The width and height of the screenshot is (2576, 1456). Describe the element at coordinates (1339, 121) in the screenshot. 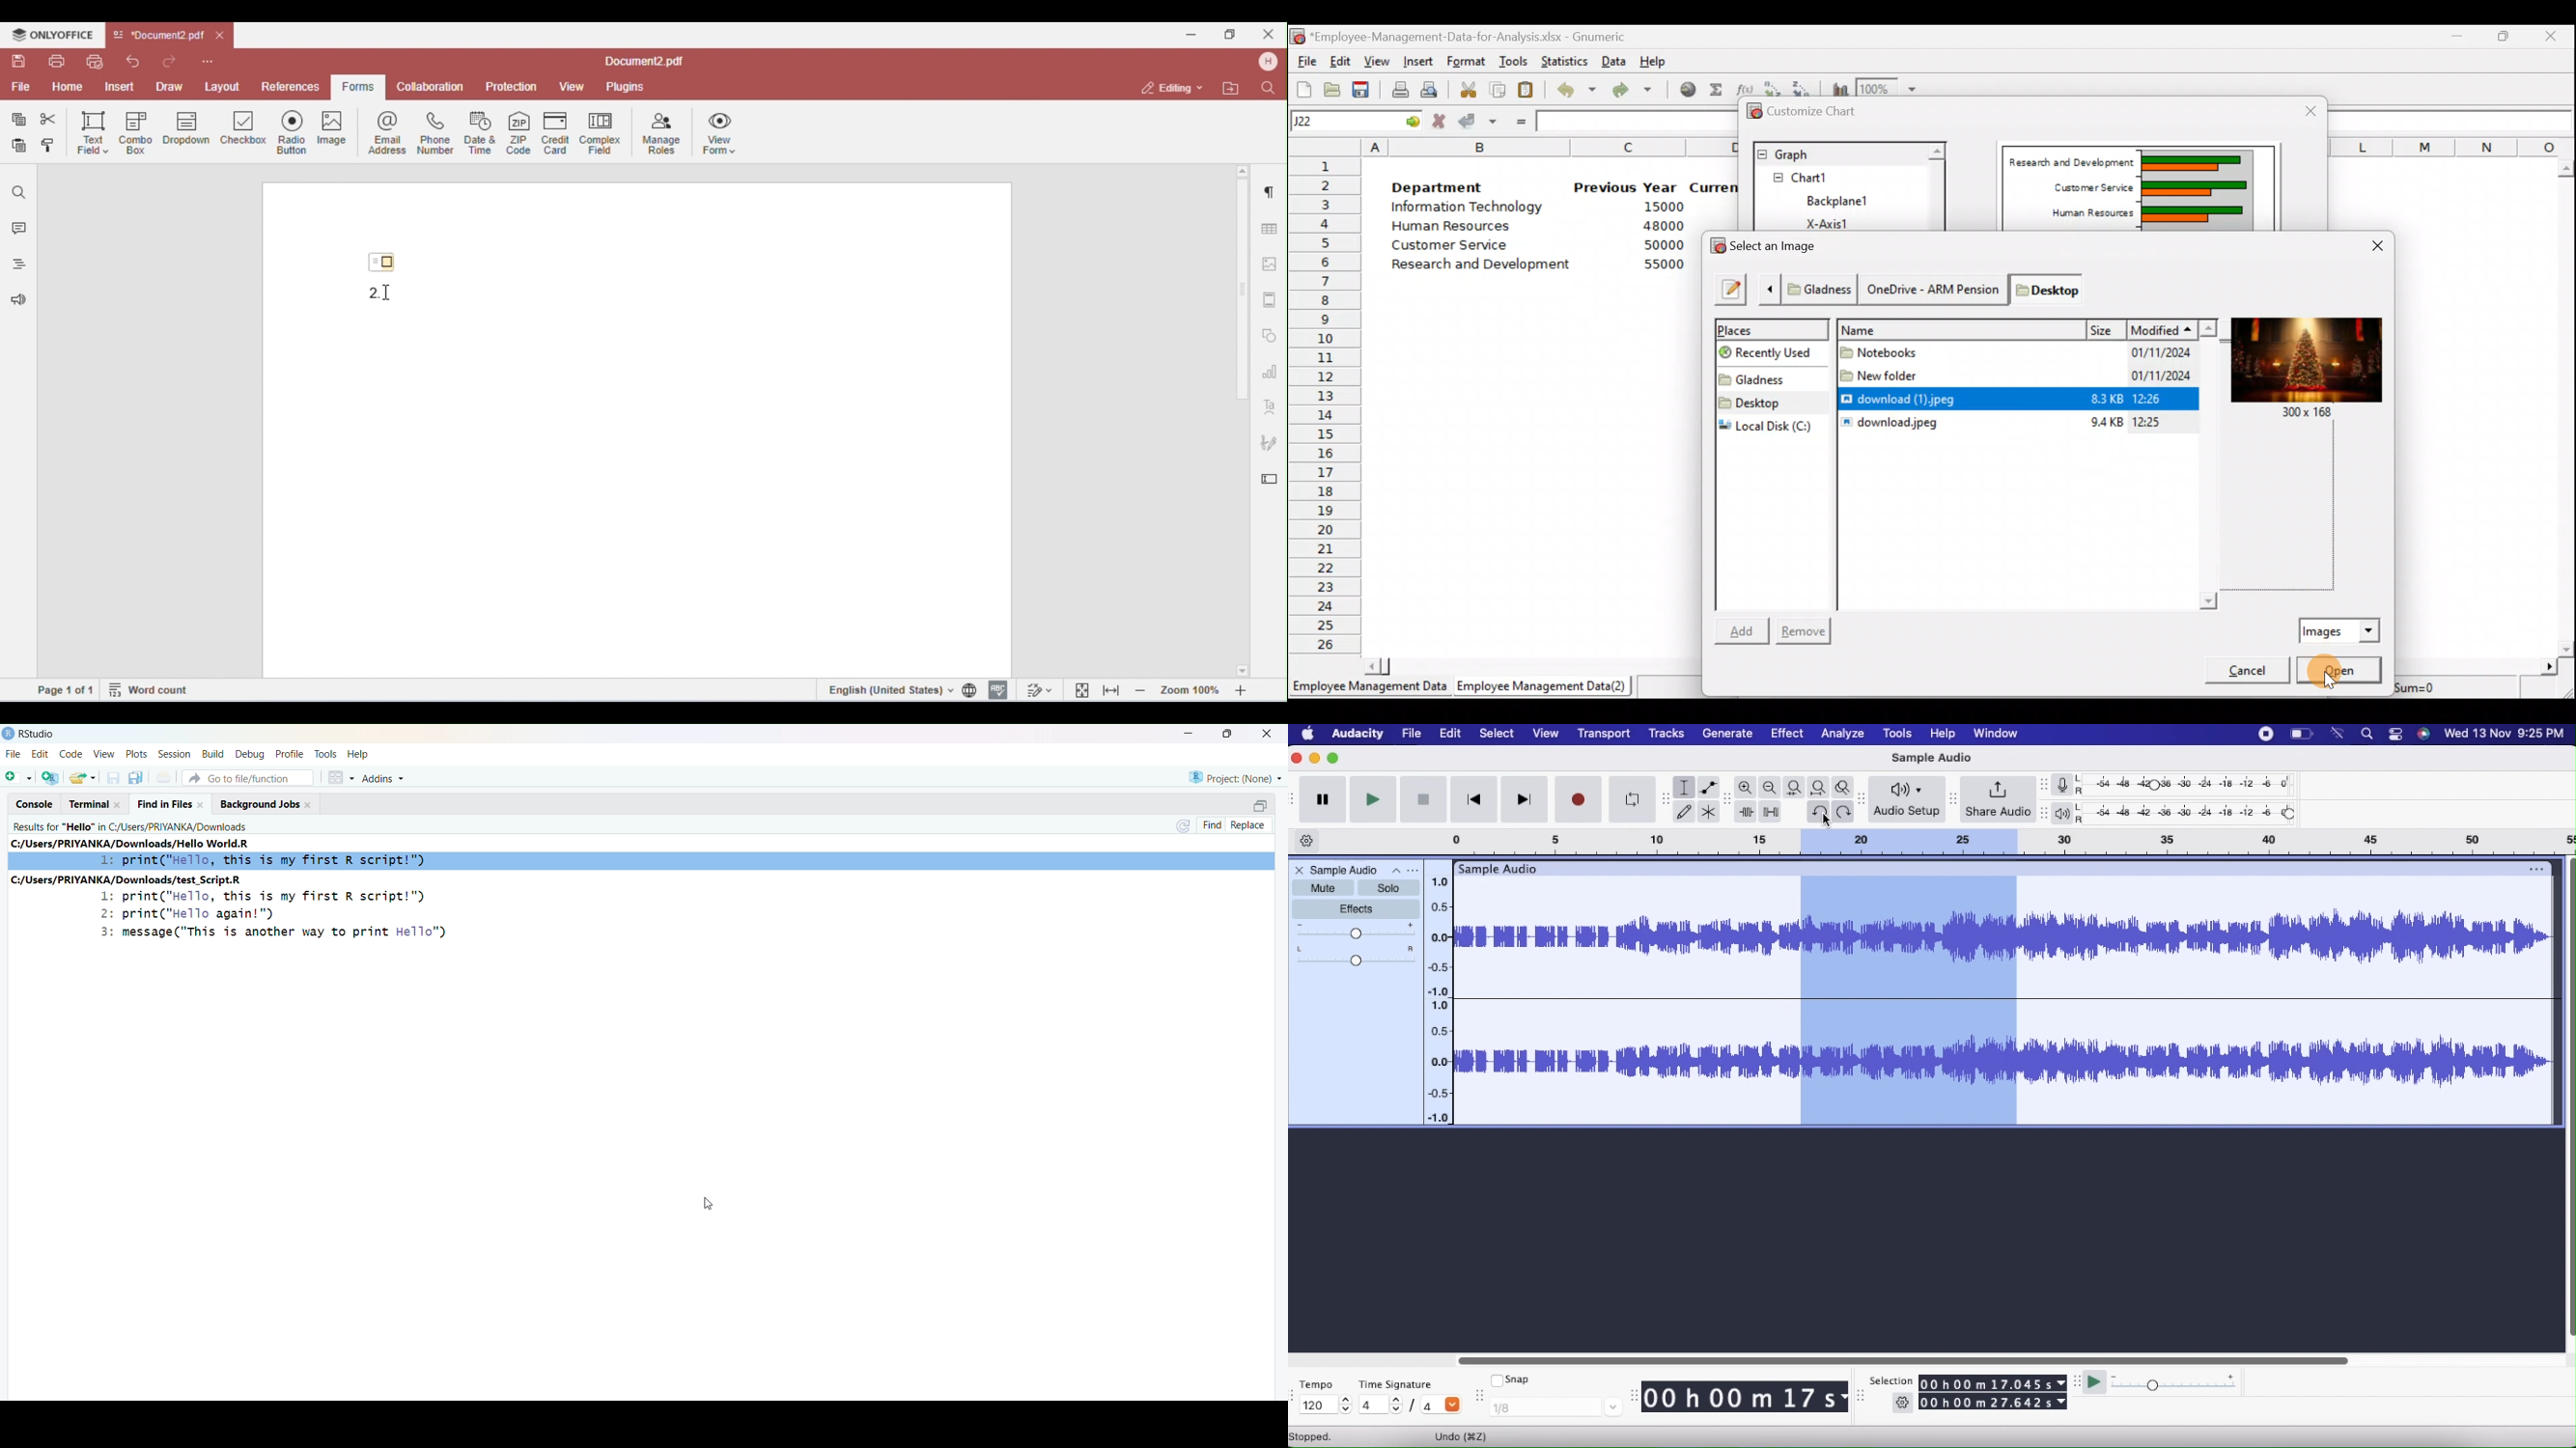

I see `Cell name J22` at that location.